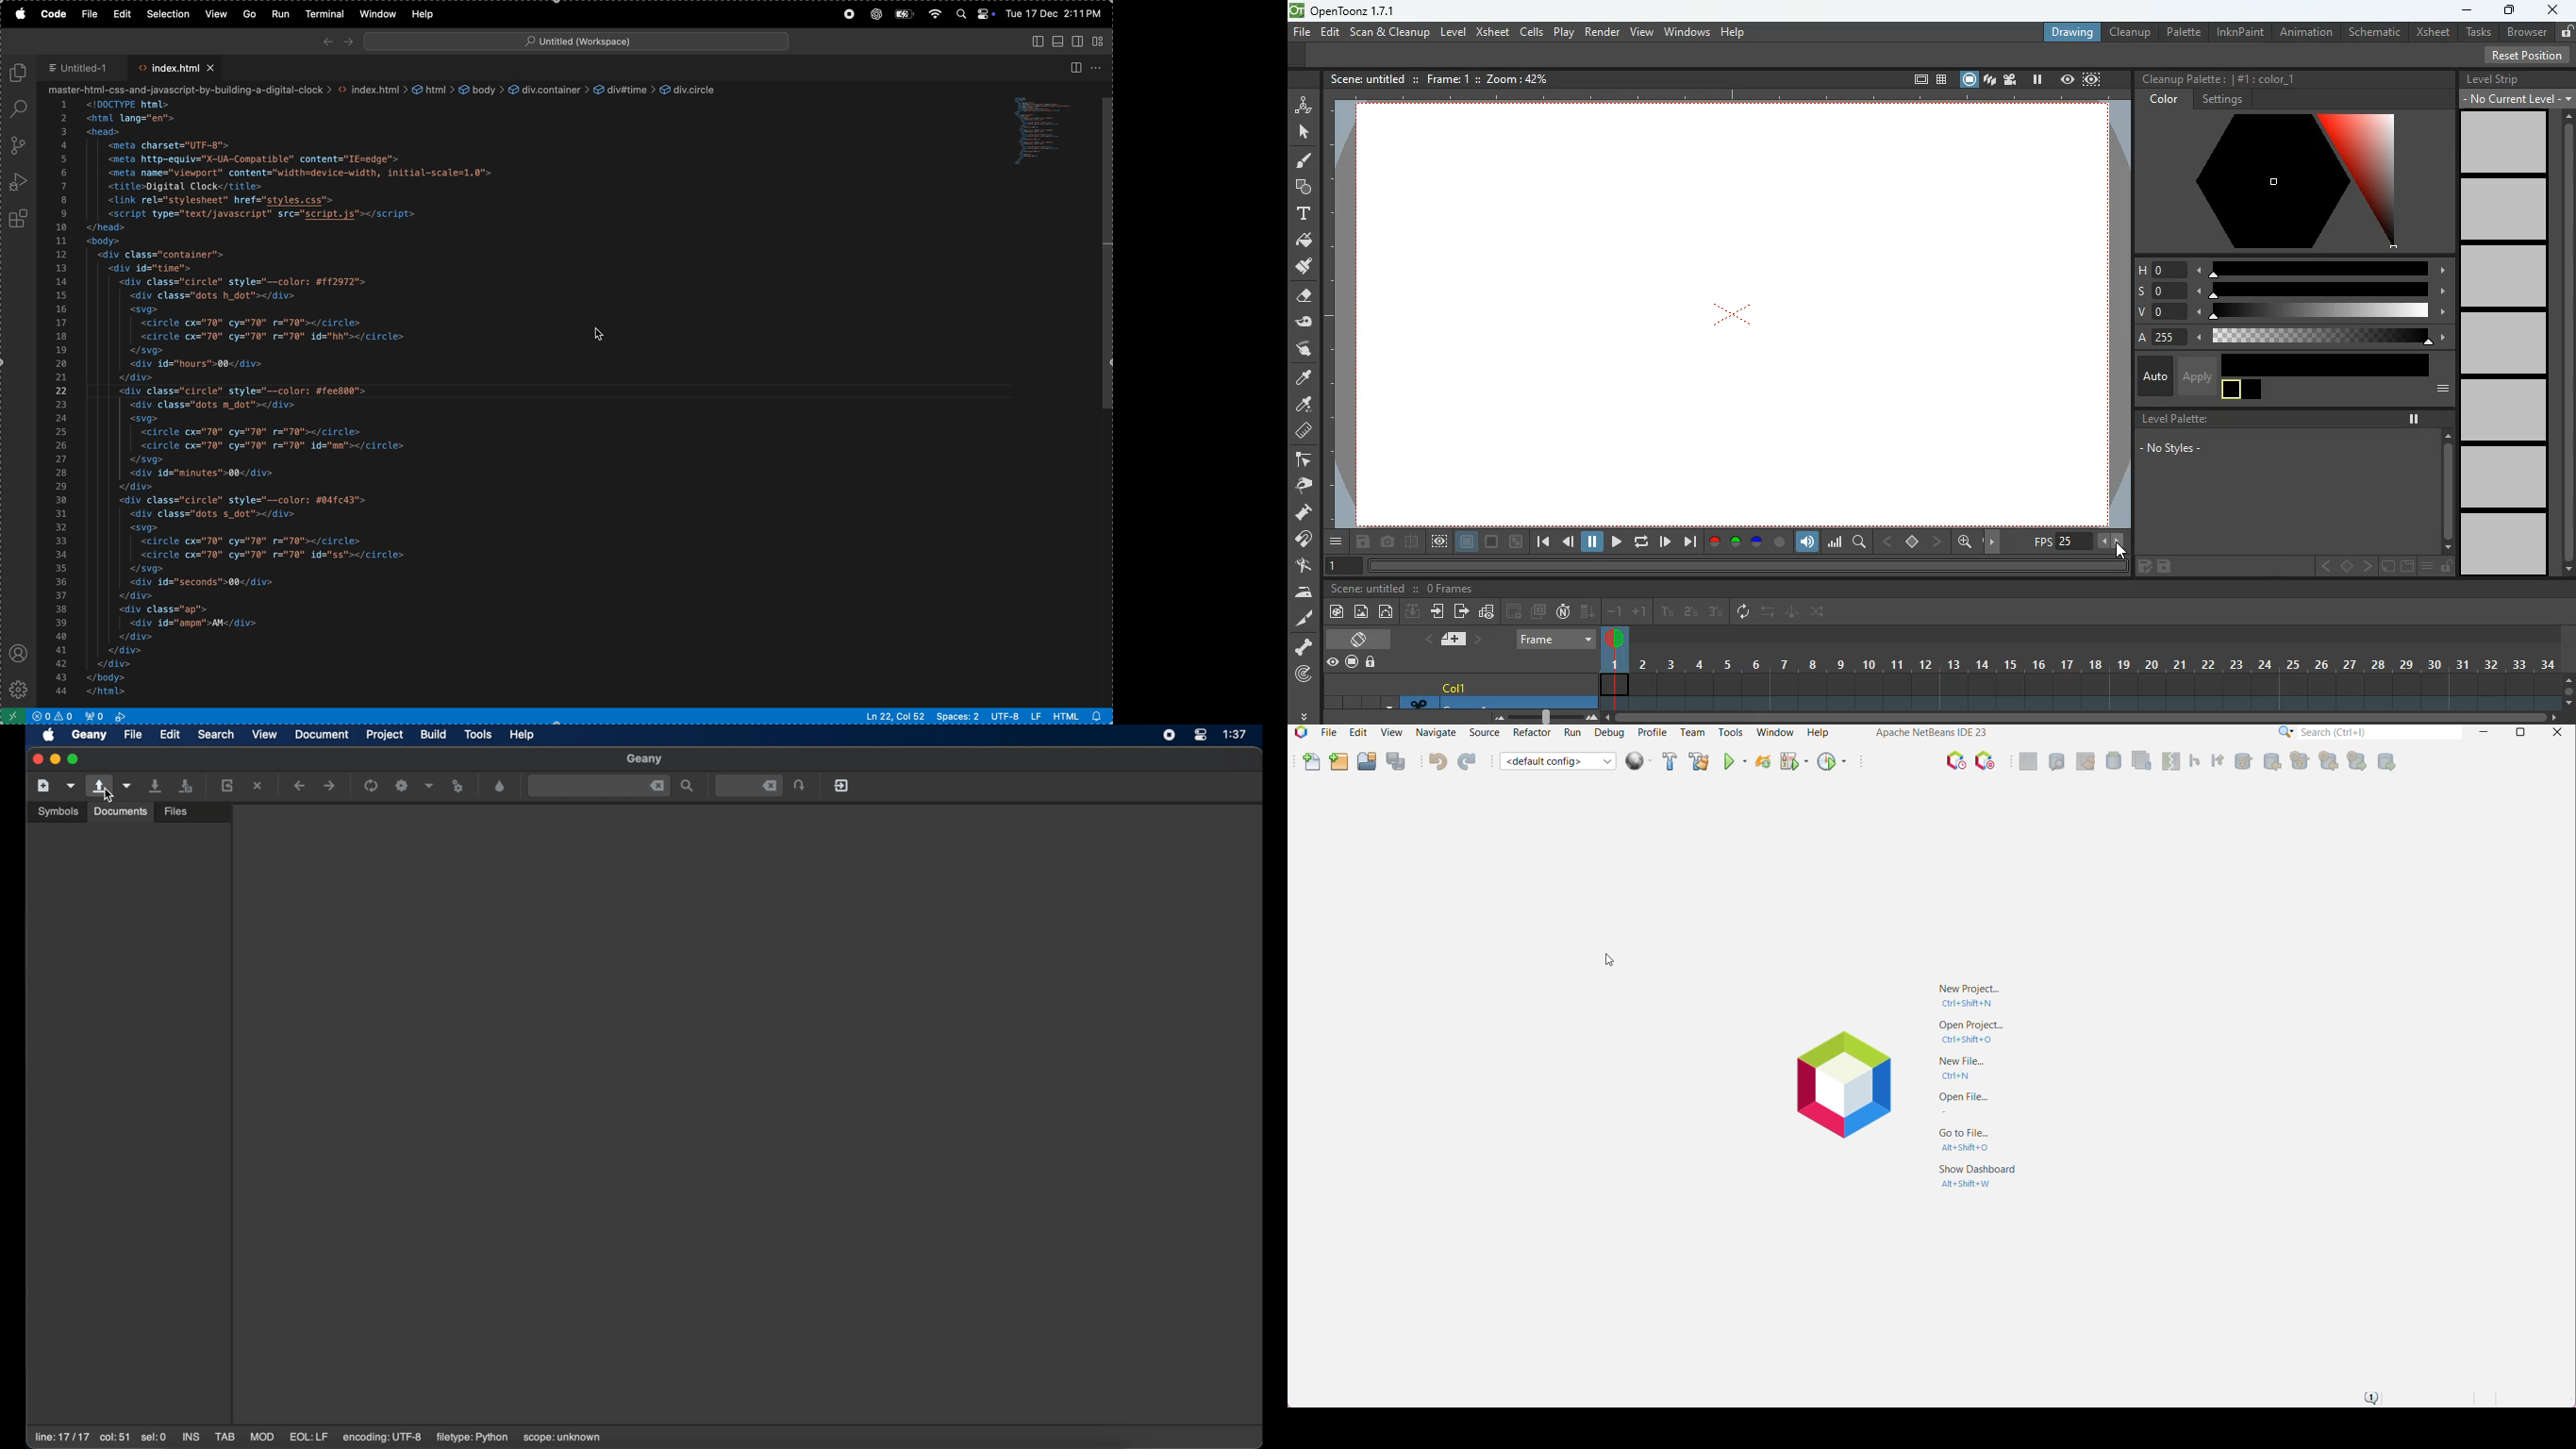  I want to click on erase, so click(1305, 296).